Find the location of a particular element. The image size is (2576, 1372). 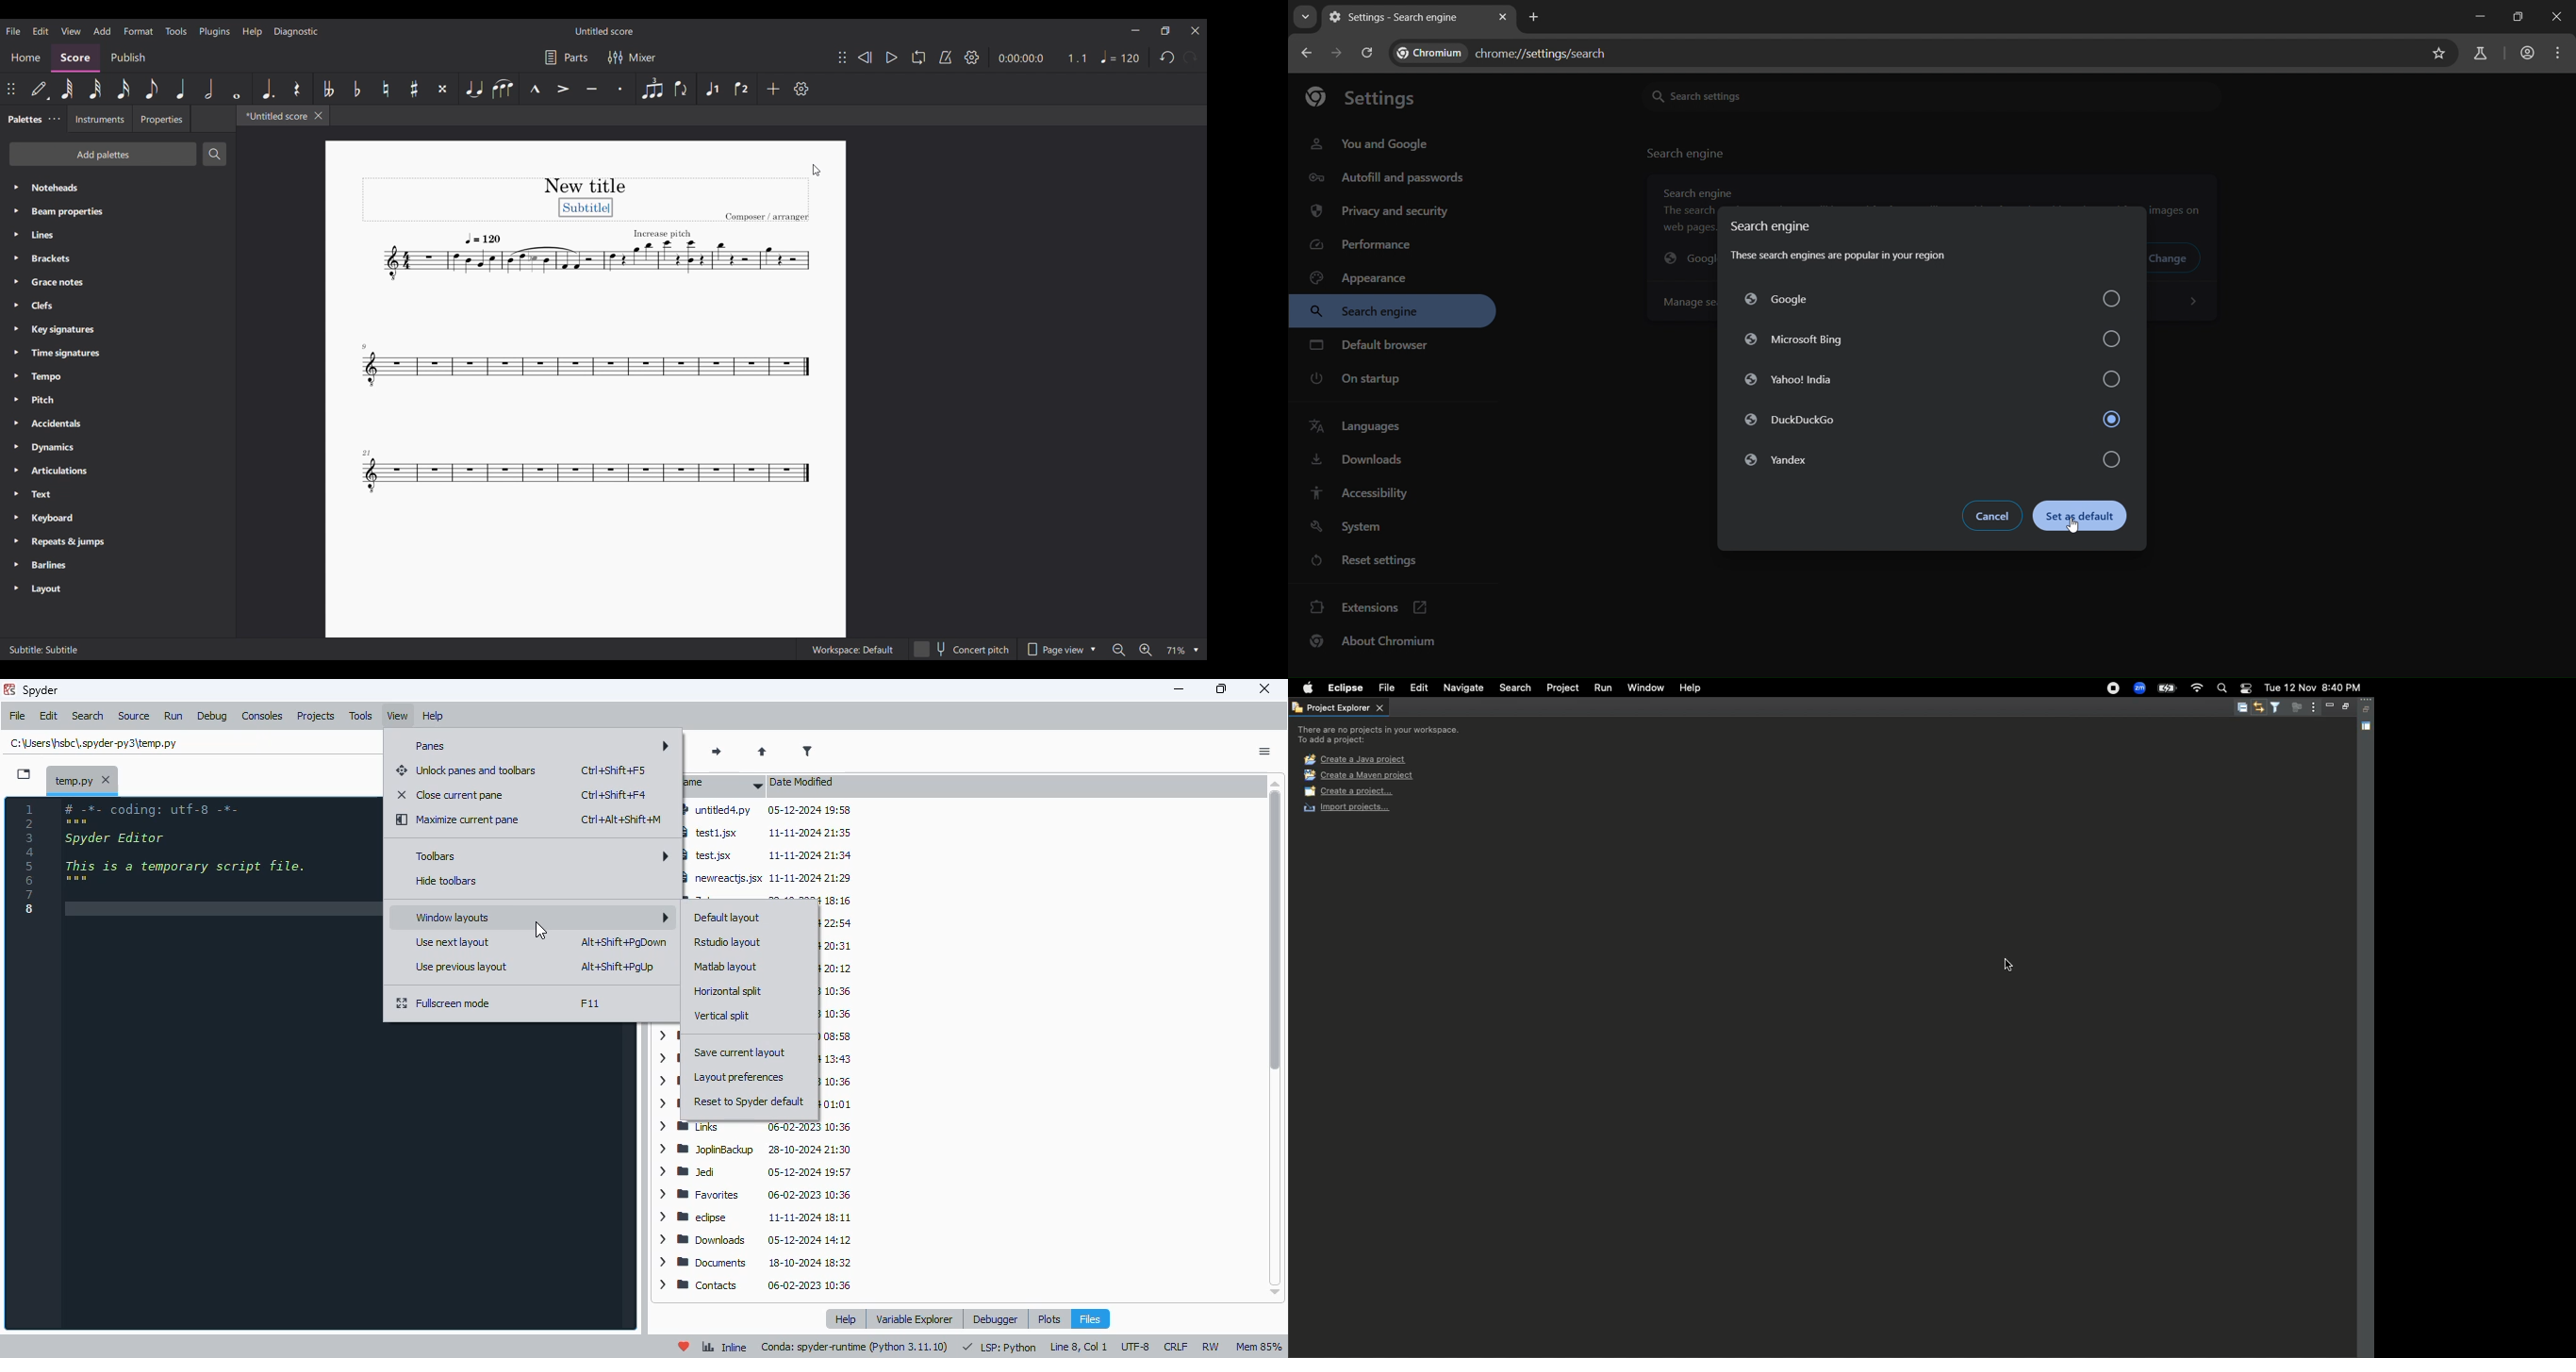

Edit is located at coordinates (1417, 687).